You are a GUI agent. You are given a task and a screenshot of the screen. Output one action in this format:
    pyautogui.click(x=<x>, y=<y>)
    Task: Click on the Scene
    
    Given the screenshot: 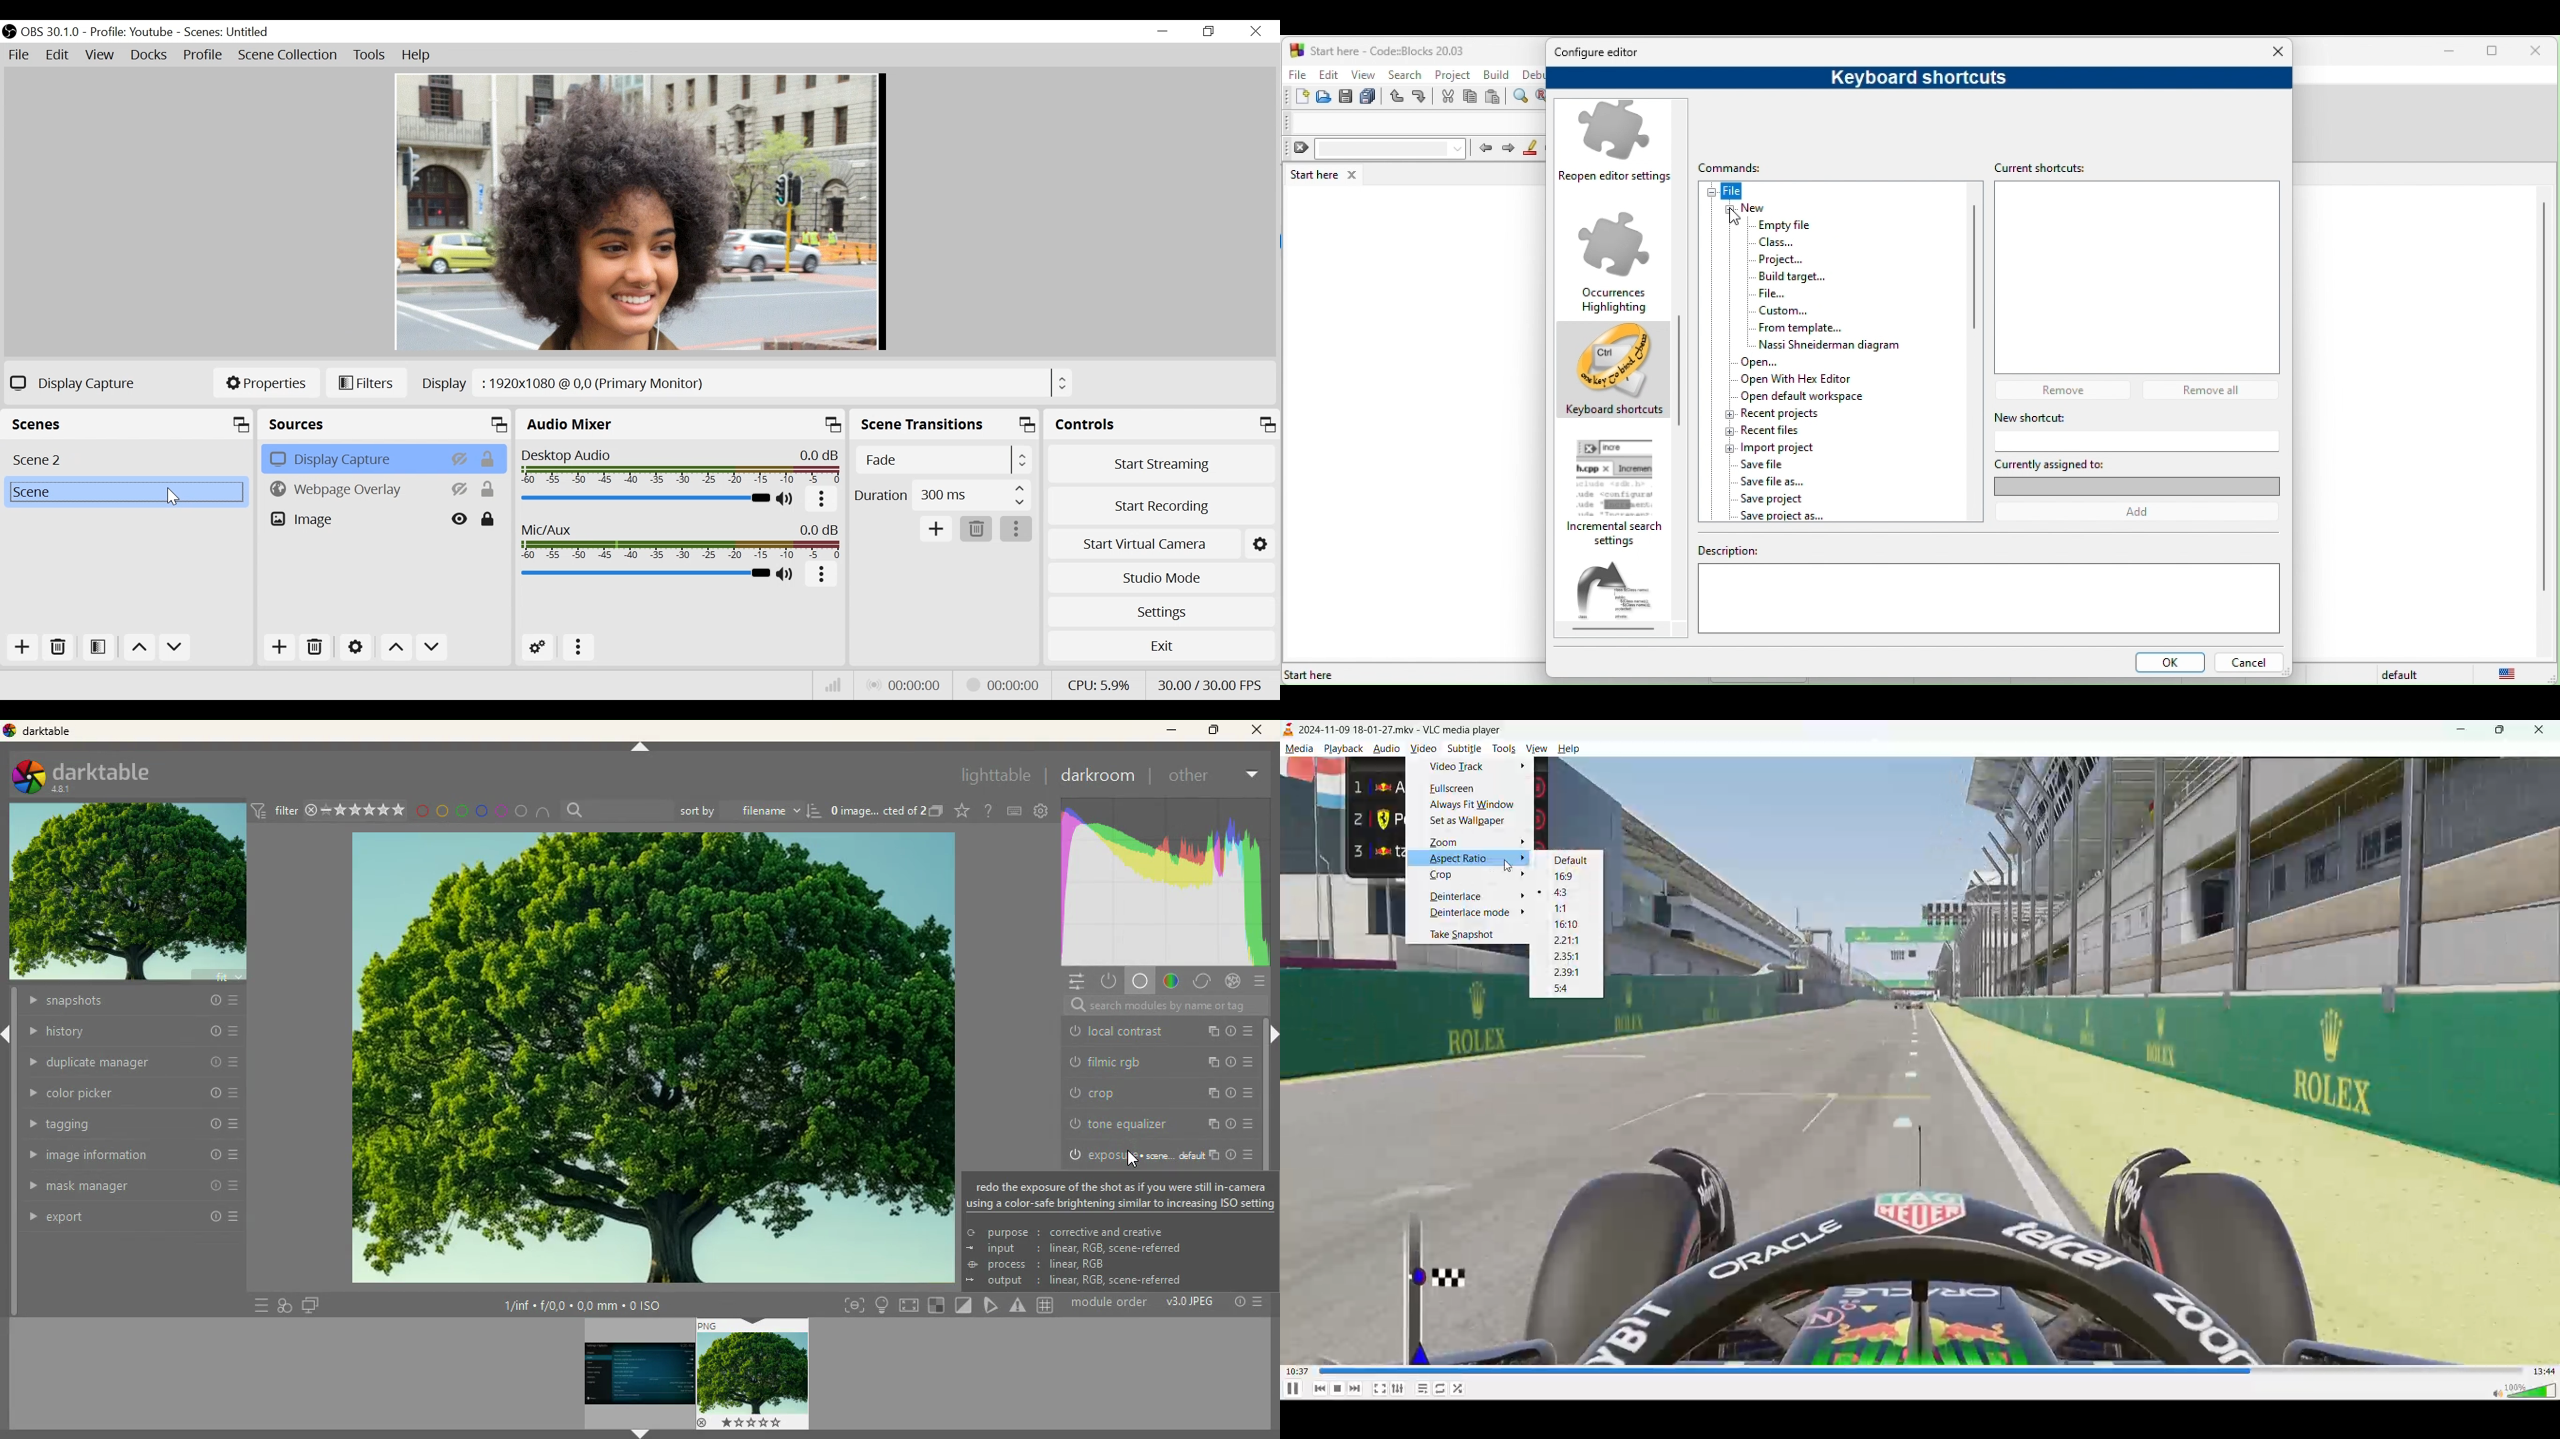 What is the action you would take?
    pyautogui.click(x=130, y=423)
    